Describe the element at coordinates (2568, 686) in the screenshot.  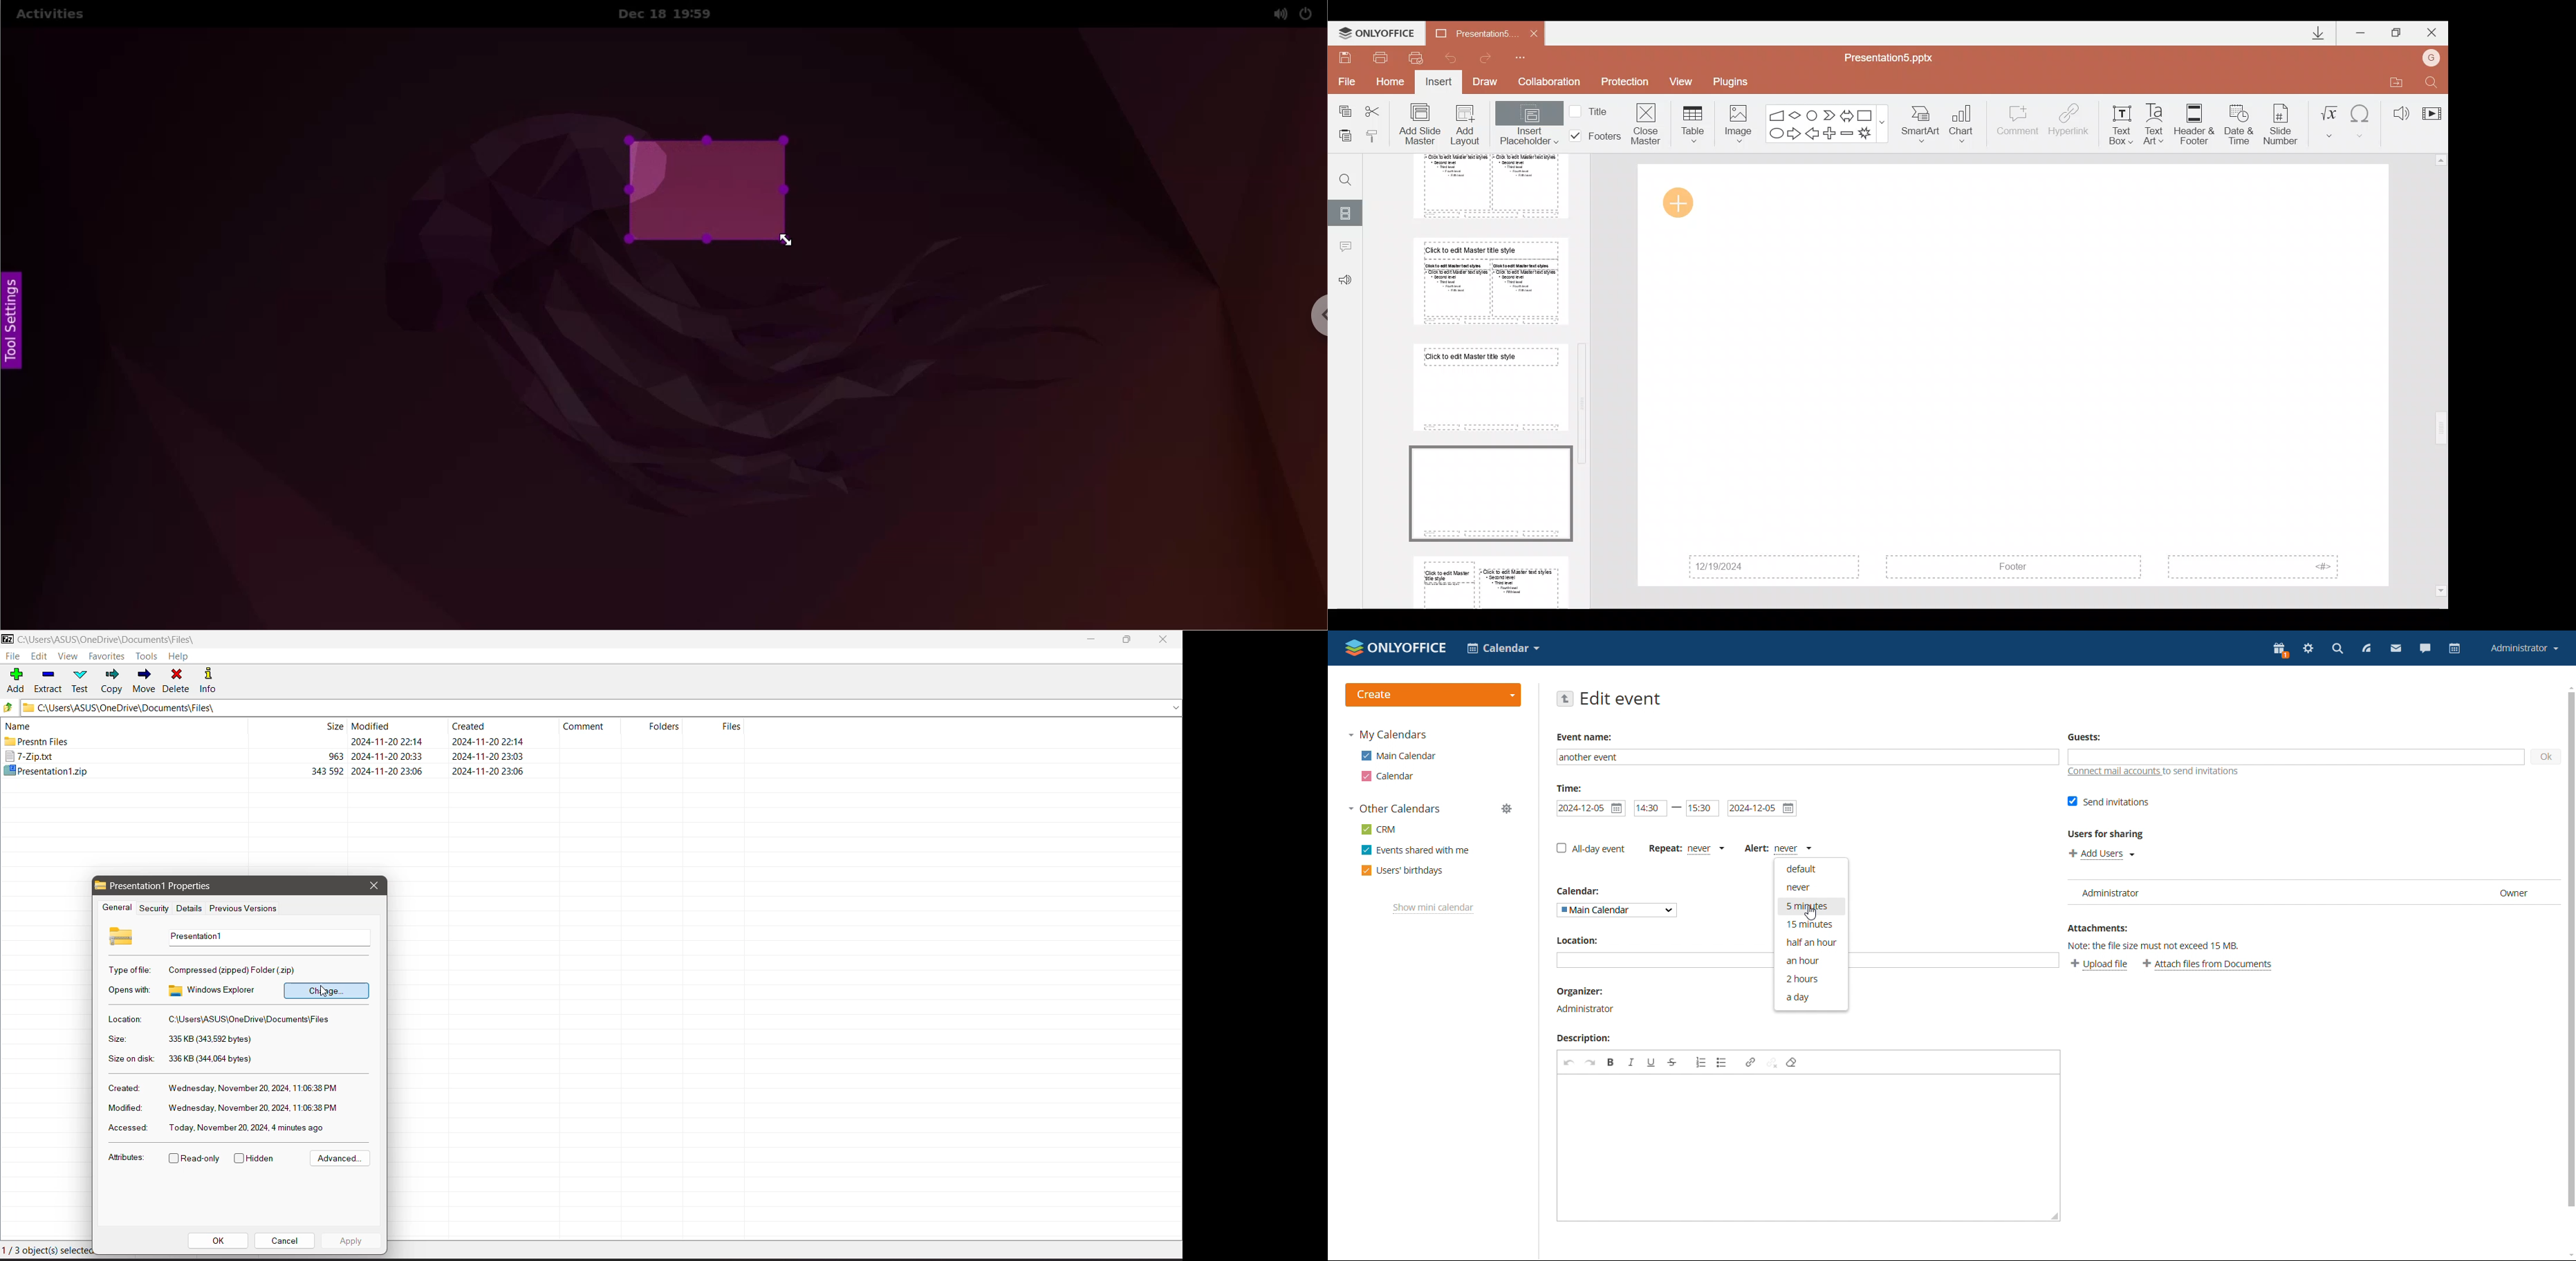
I see `scroll up` at that location.